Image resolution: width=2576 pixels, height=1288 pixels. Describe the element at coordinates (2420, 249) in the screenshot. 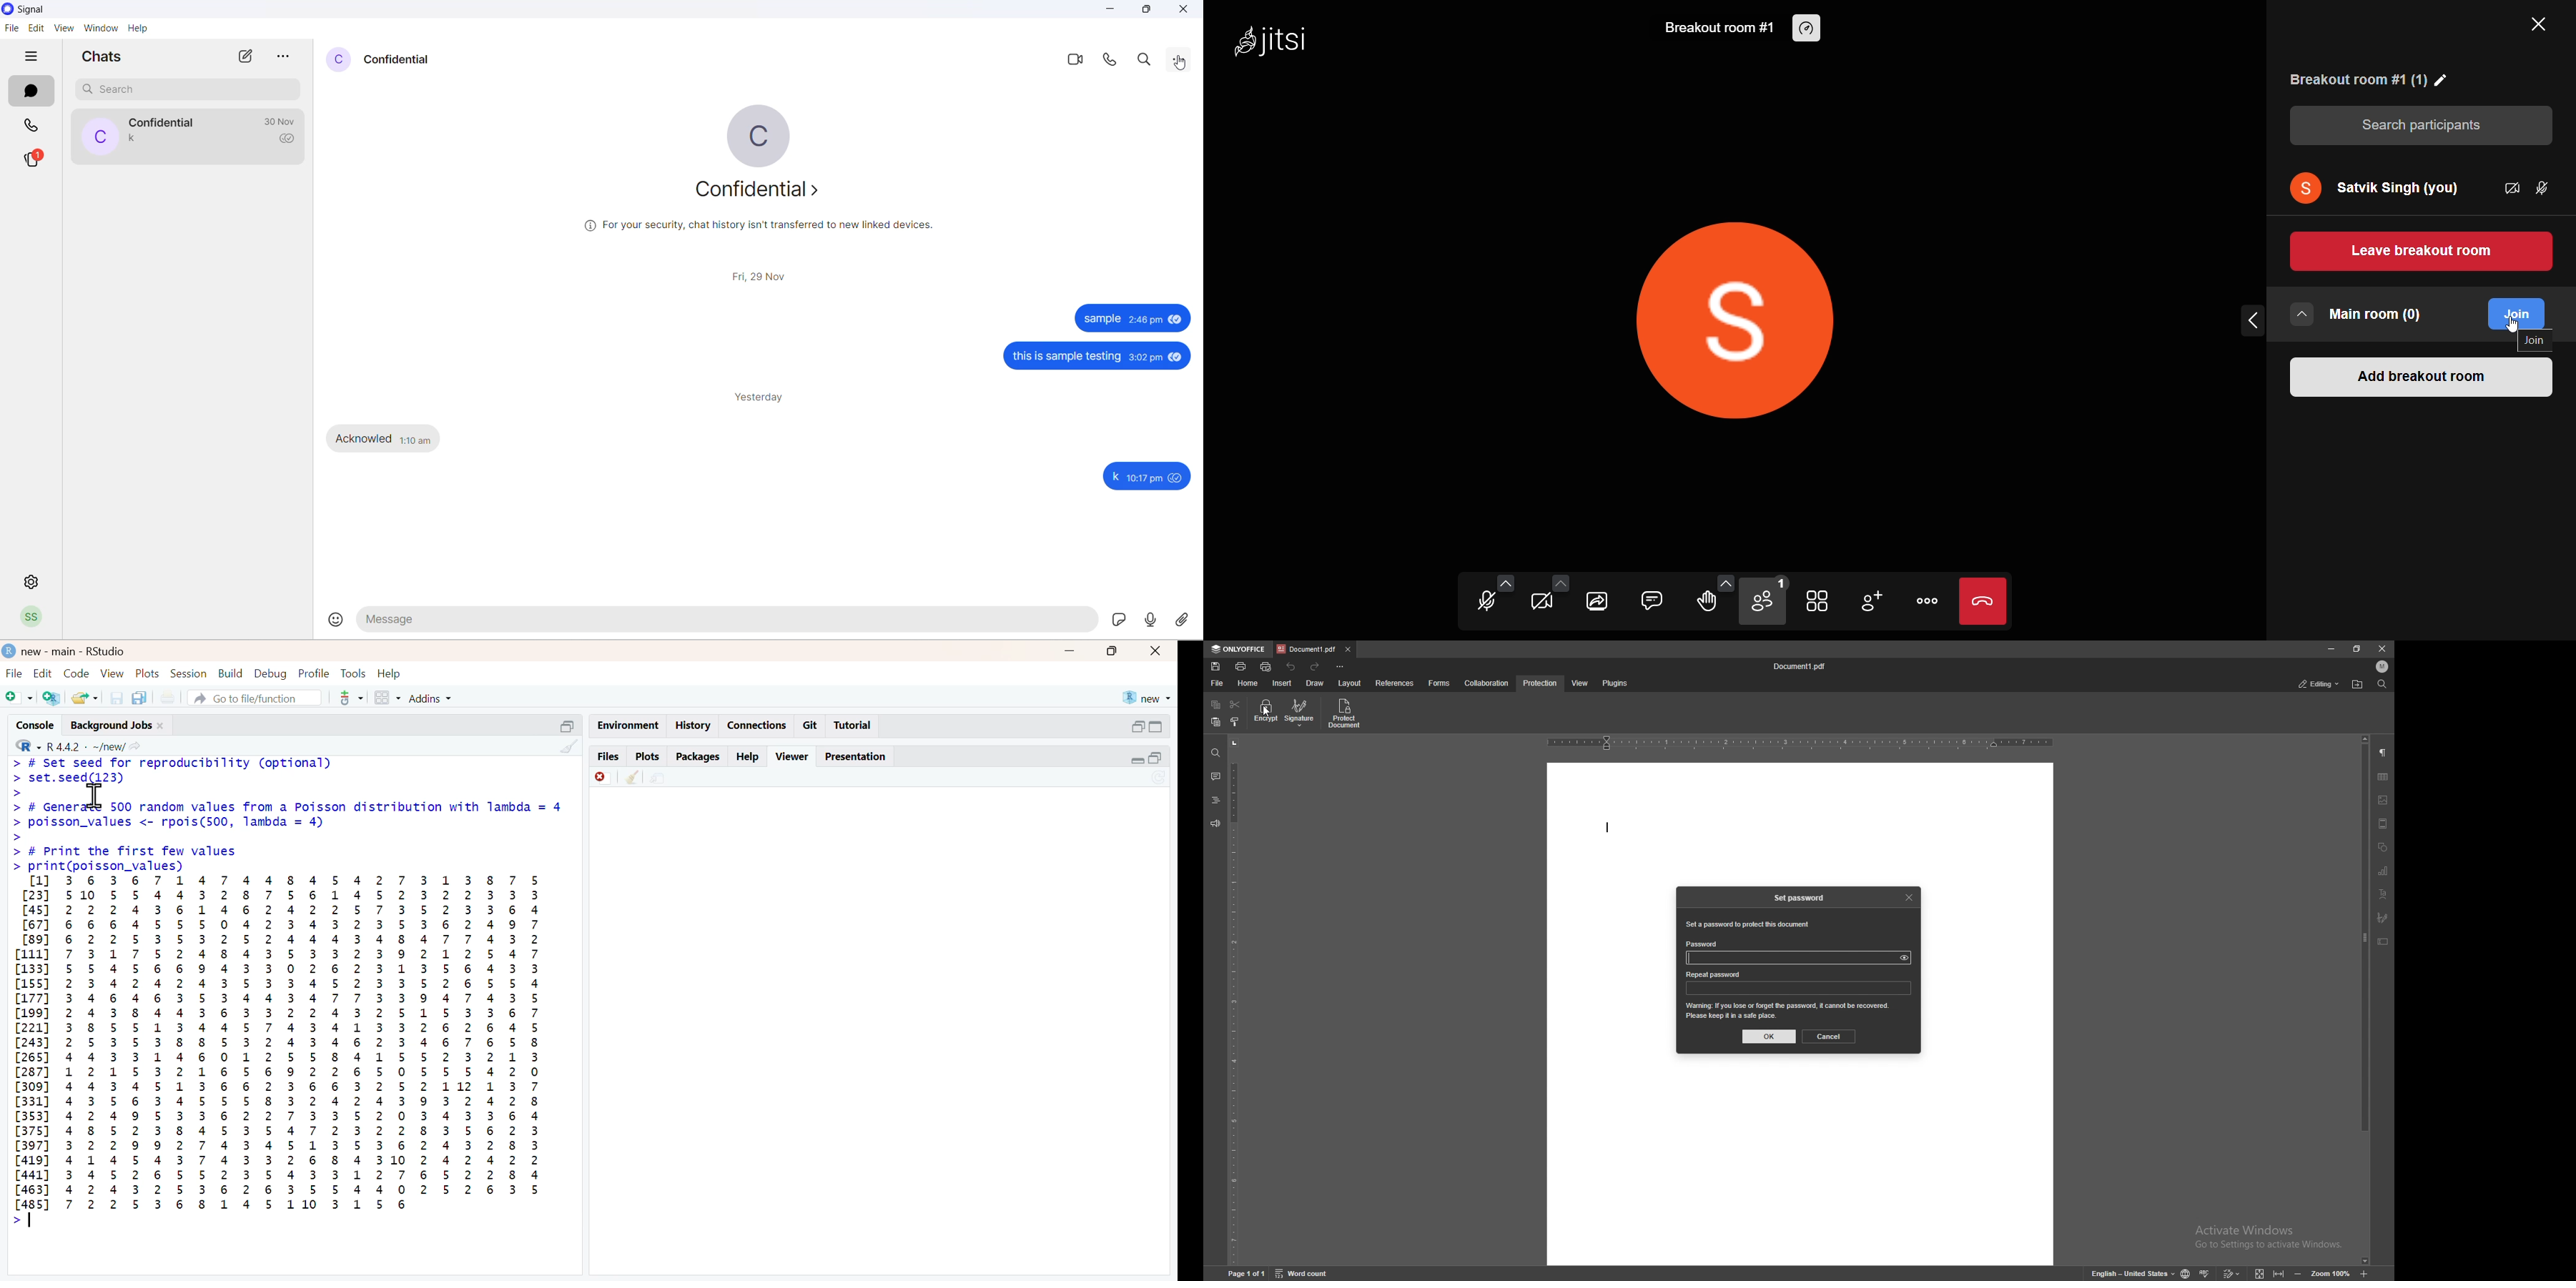

I see `leave breakout room` at that location.